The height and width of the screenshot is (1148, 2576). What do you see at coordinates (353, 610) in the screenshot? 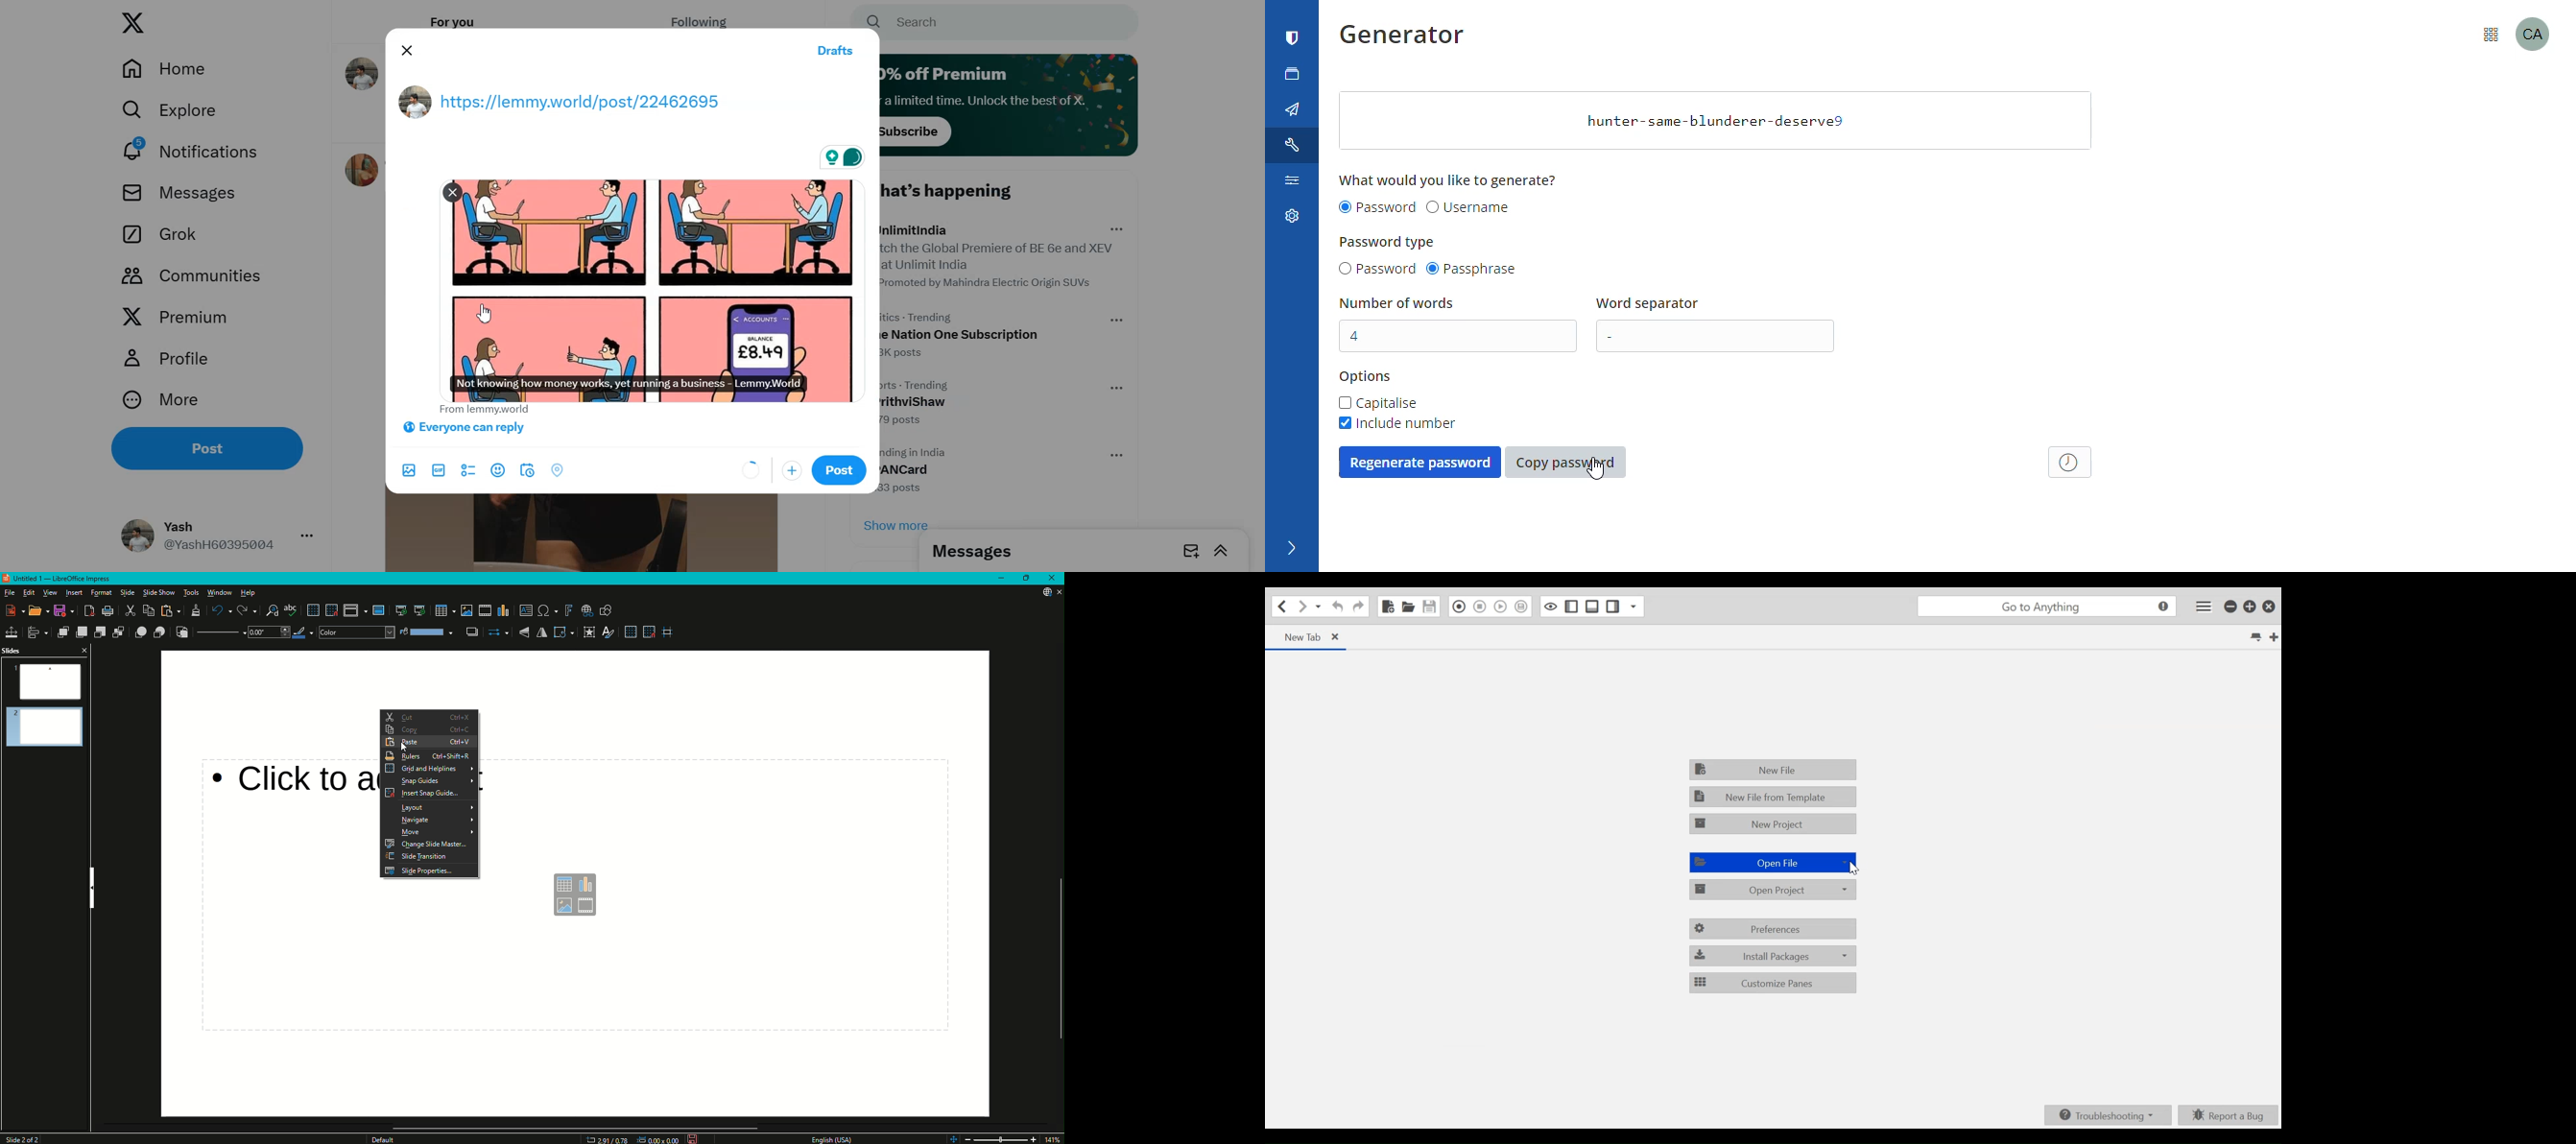
I see `Display views` at bounding box center [353, 610].